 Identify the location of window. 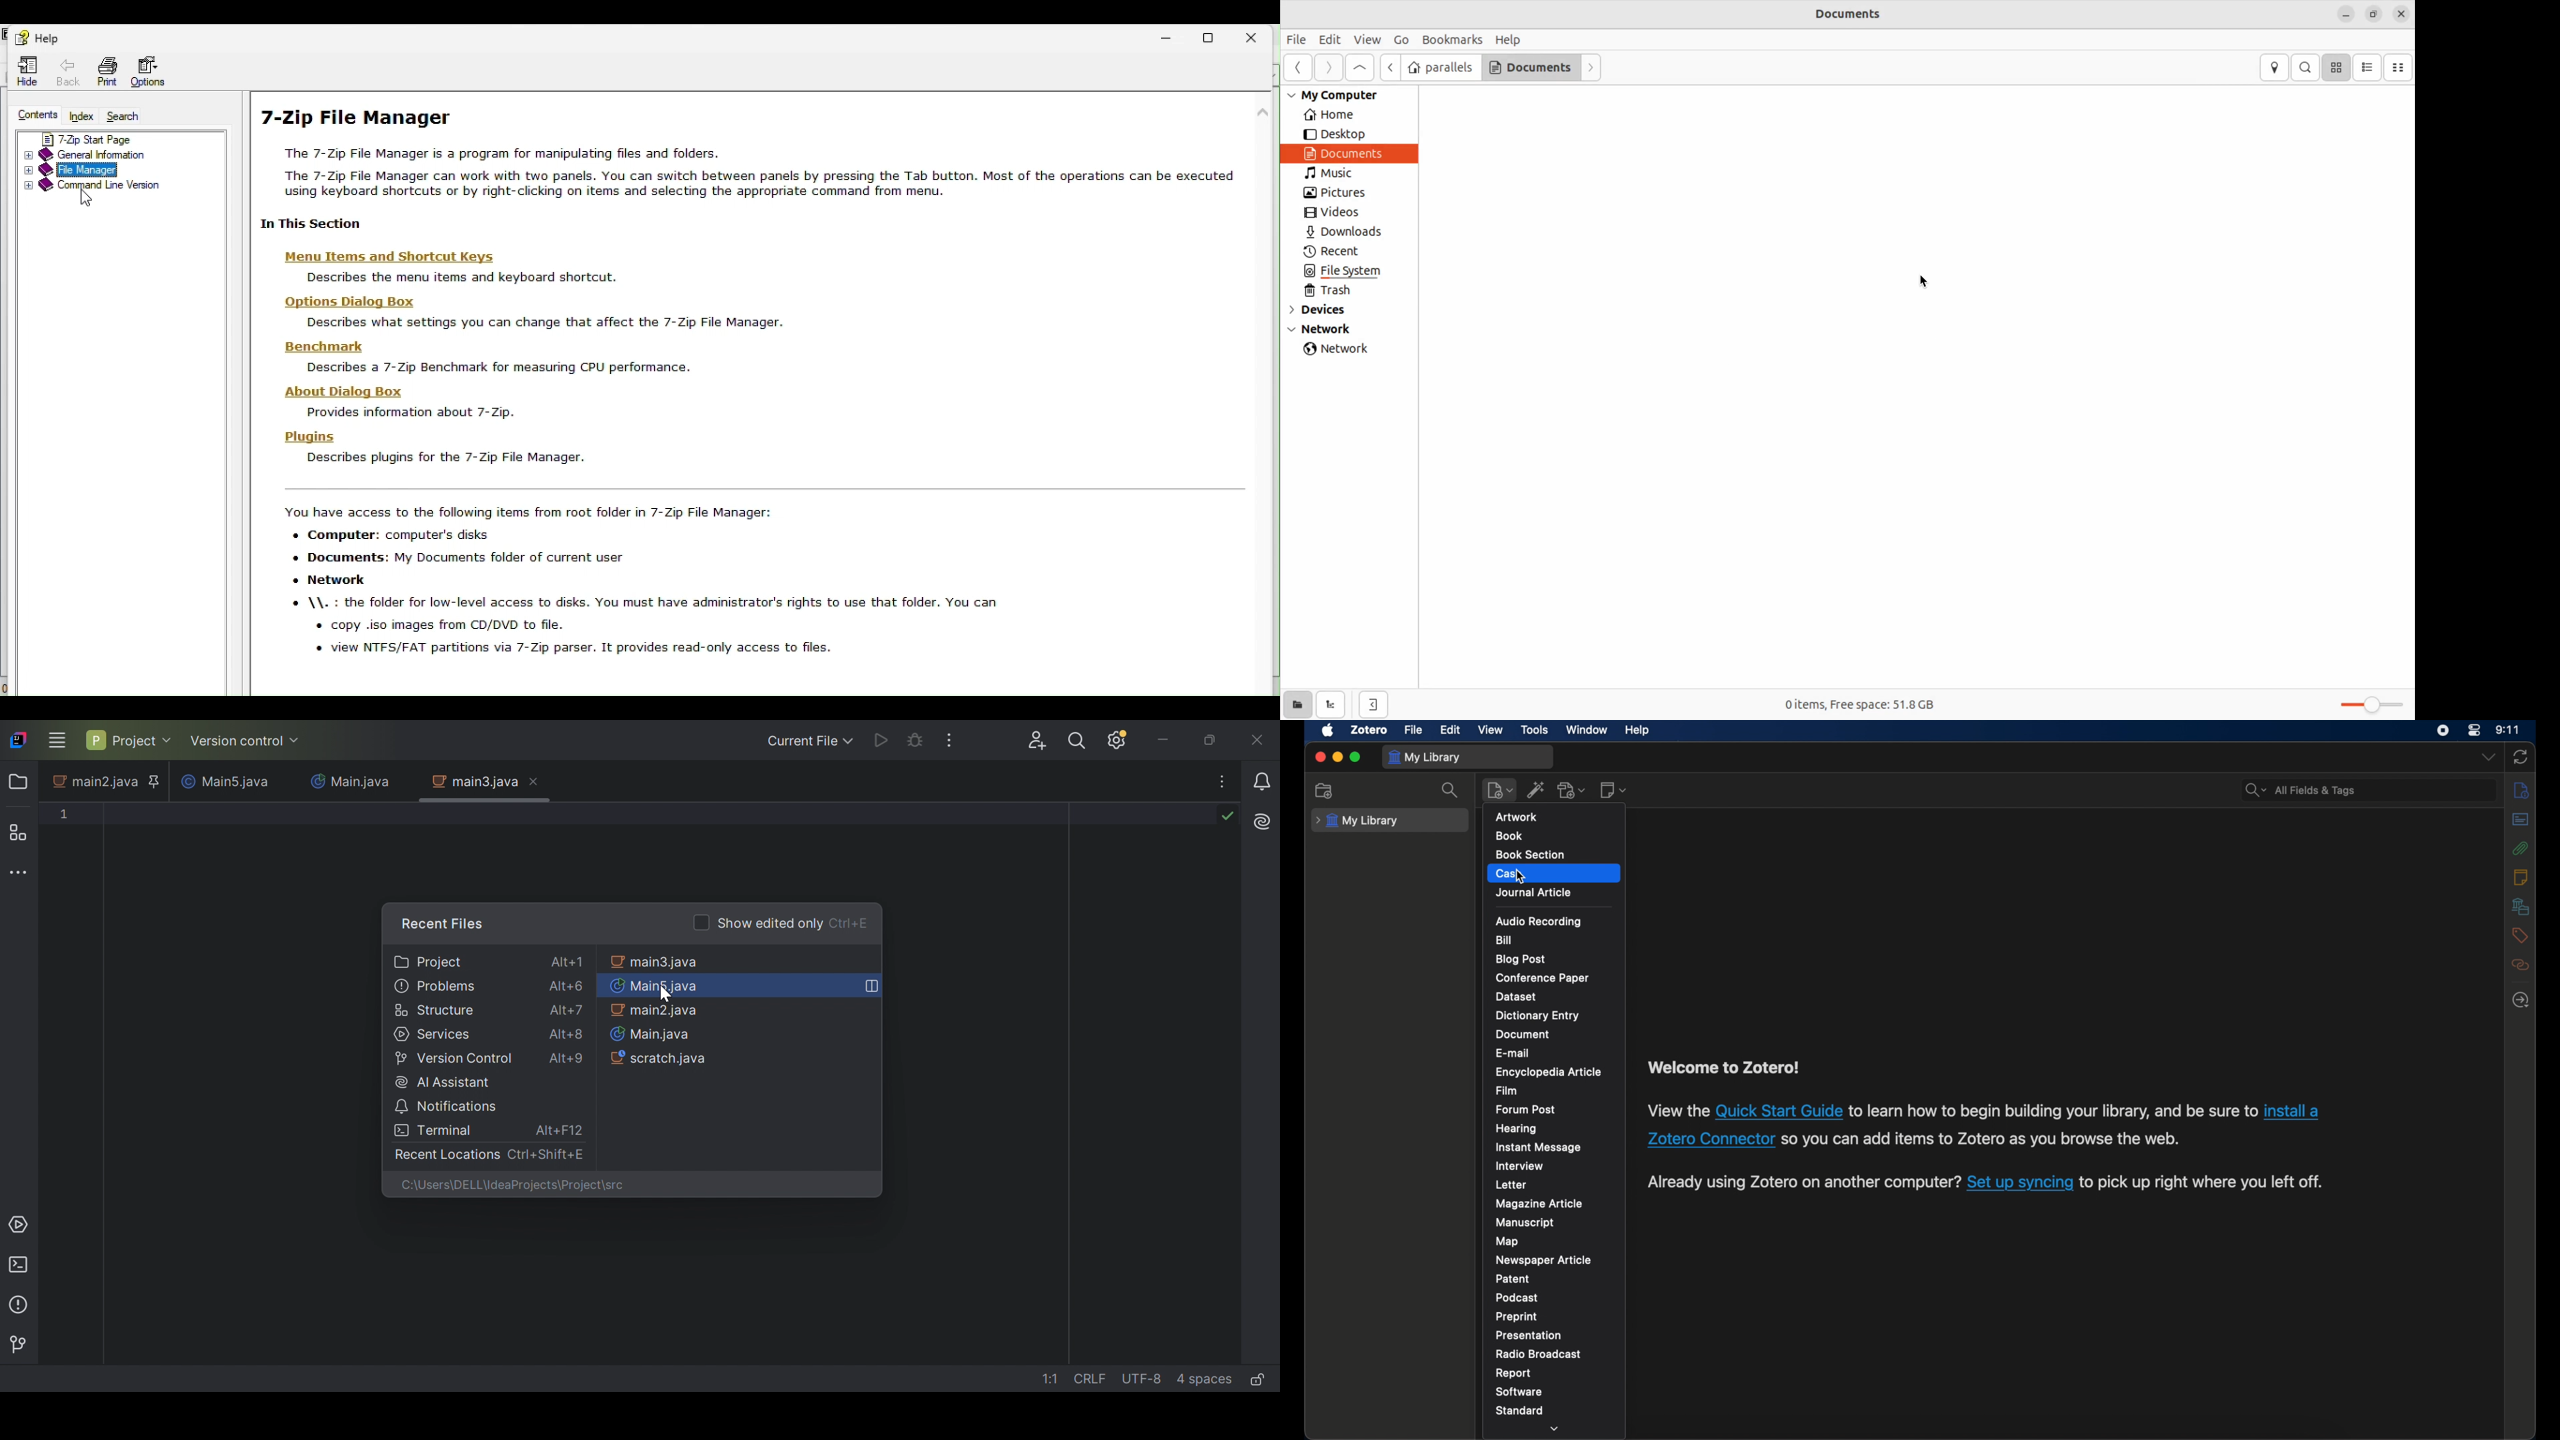
(1587, 730).